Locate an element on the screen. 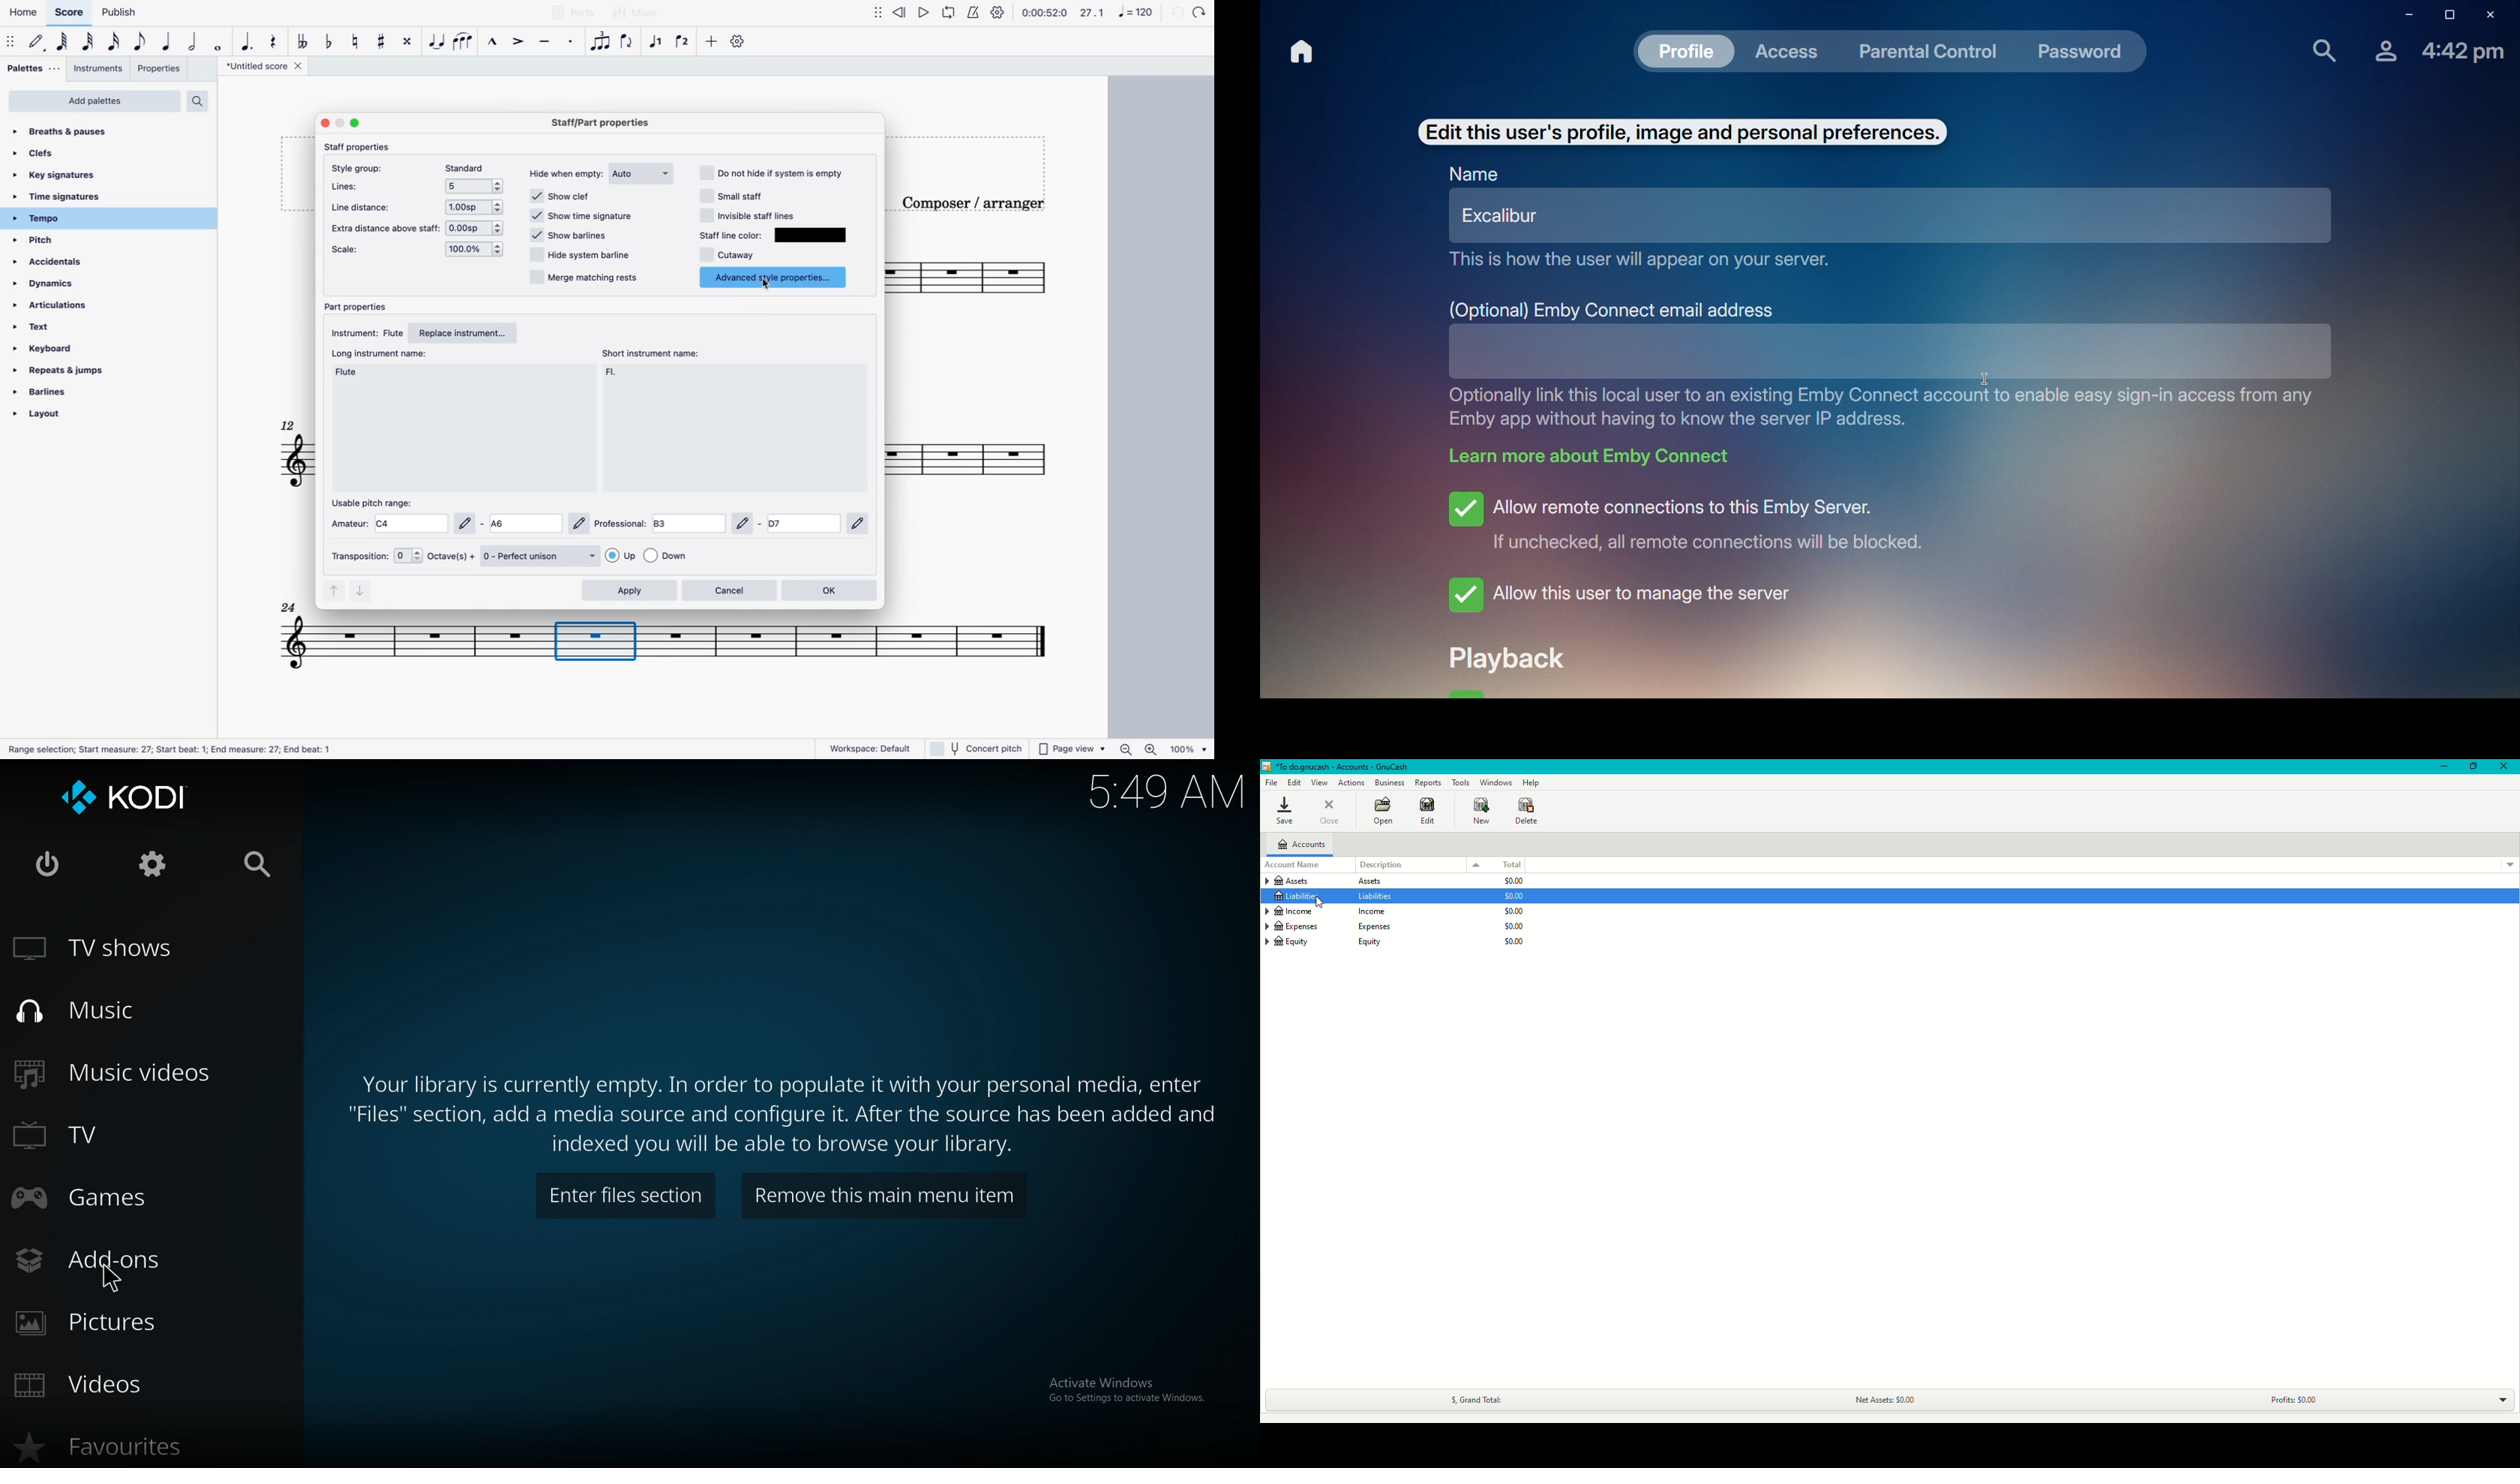 The image size is (2520, 1484). long instrument name is located at coordinates (381, 356).